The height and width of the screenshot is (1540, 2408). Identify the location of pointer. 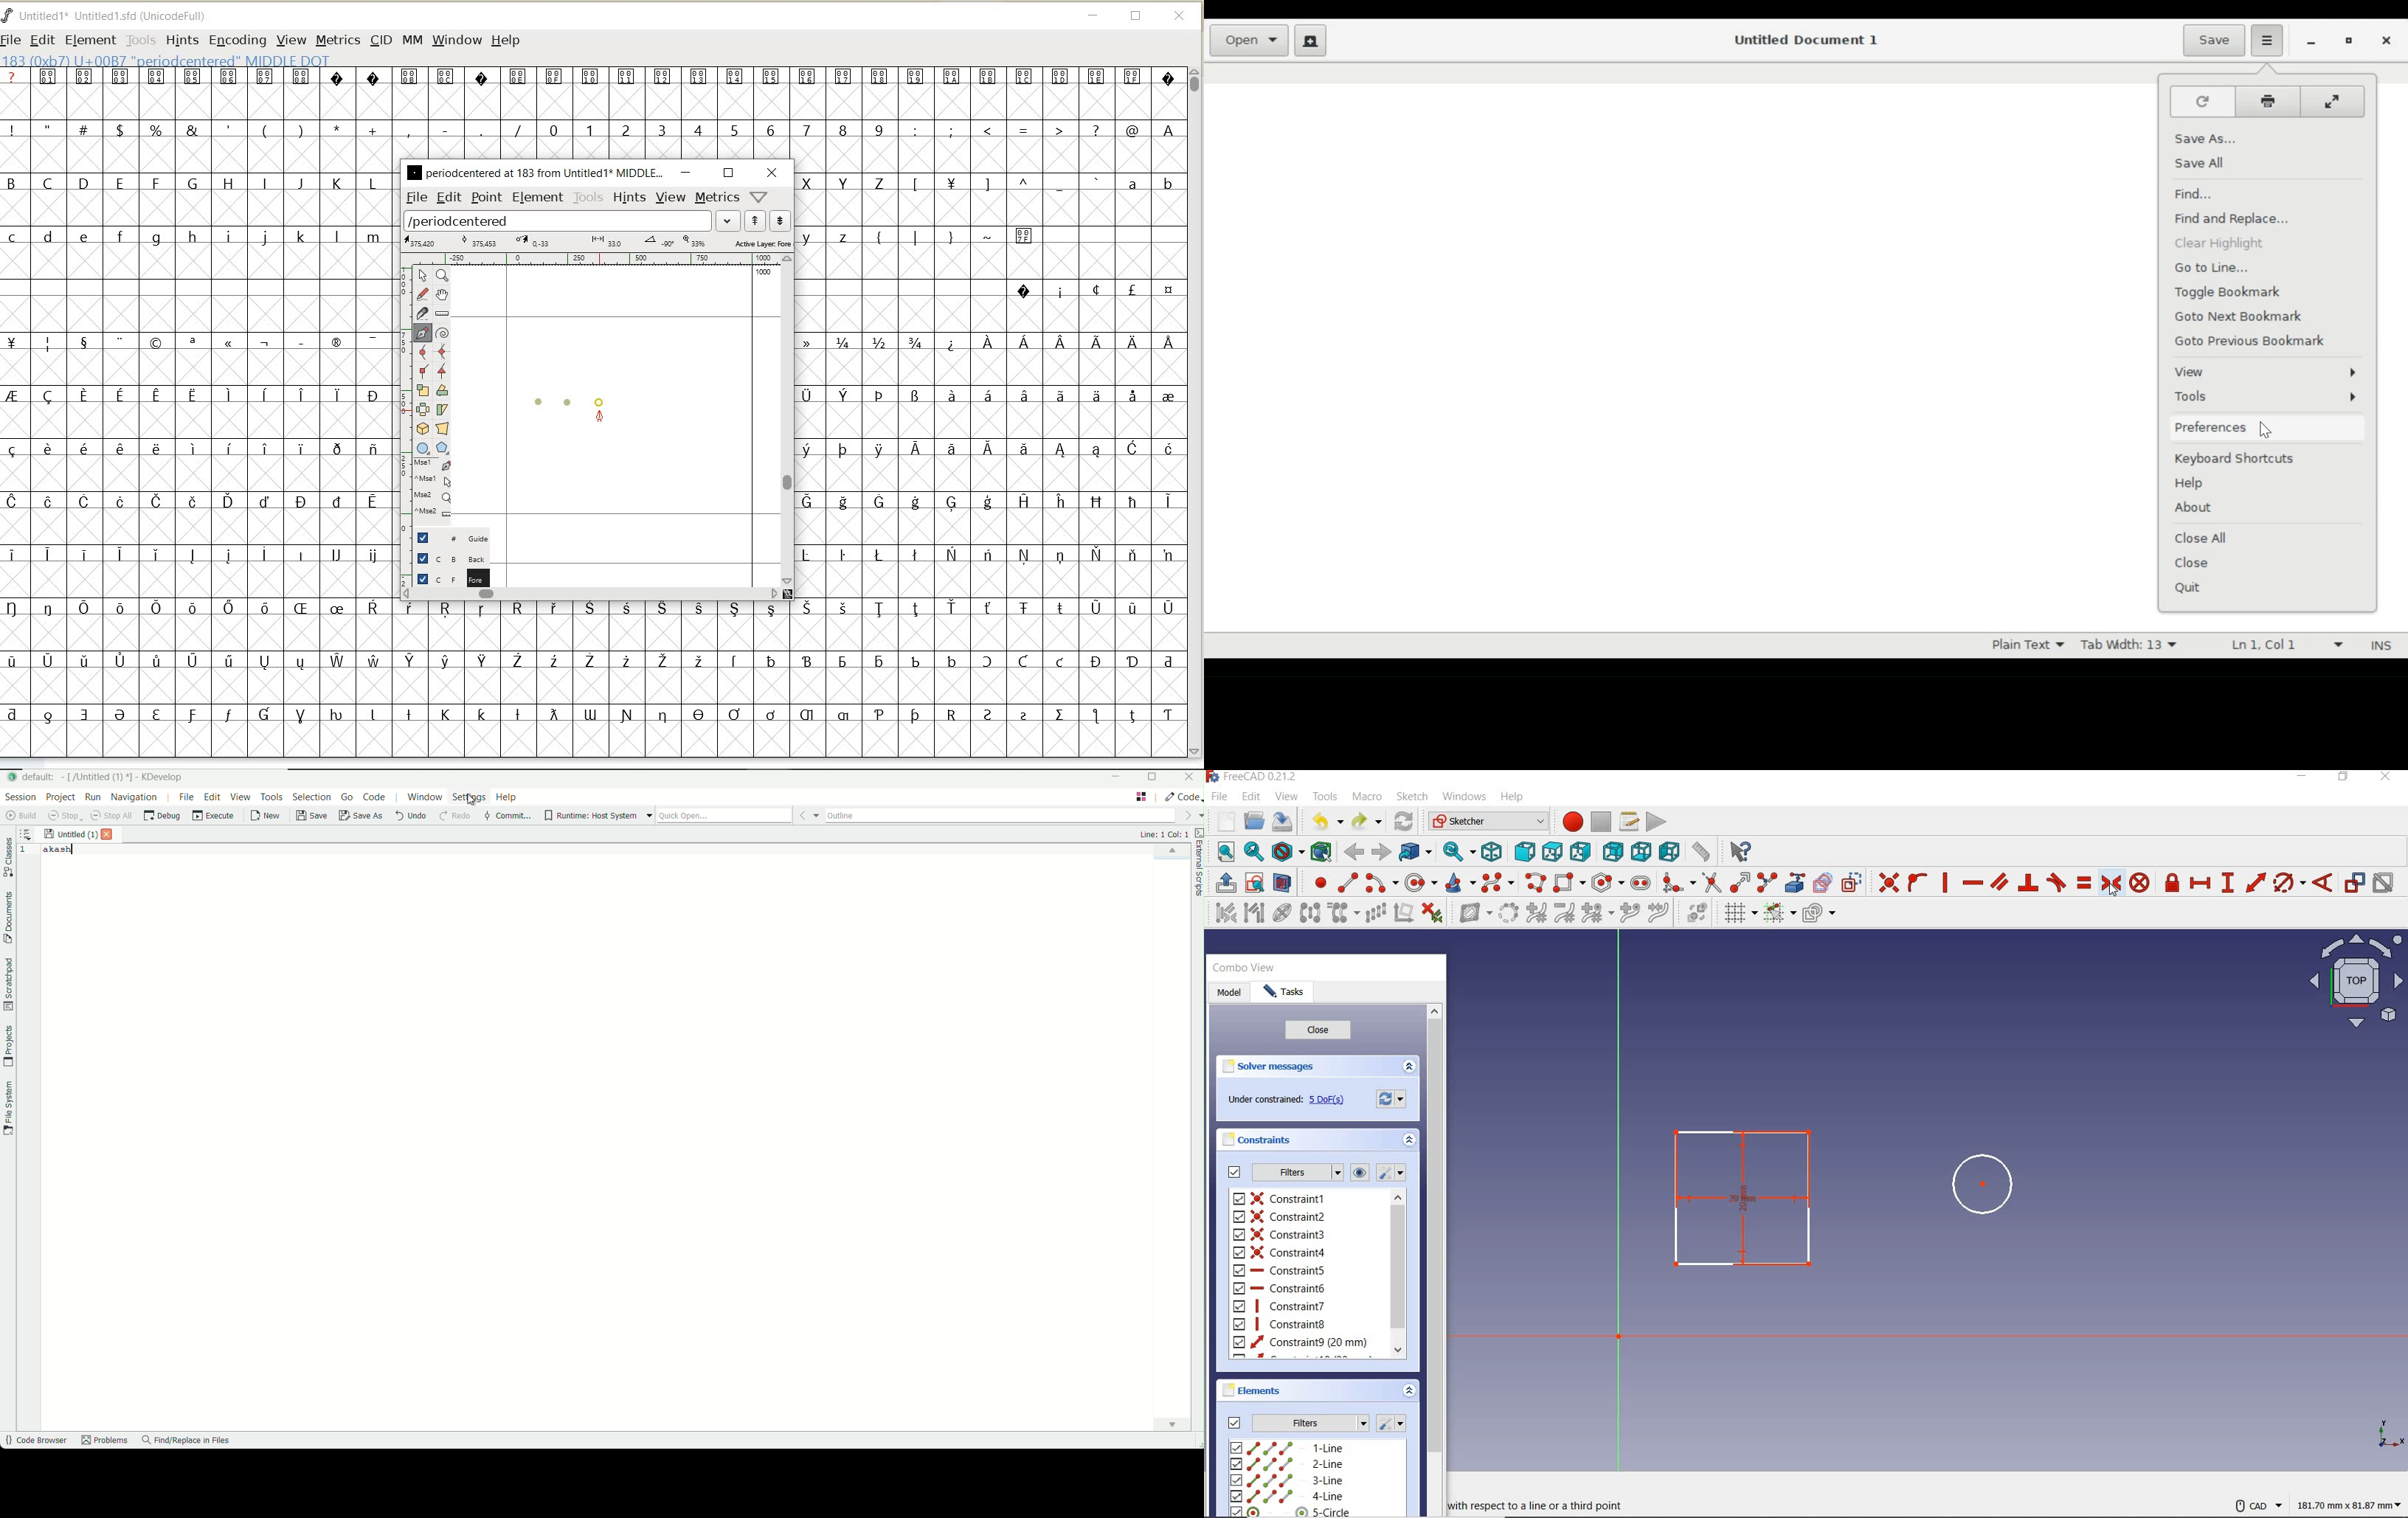
(422, 276).